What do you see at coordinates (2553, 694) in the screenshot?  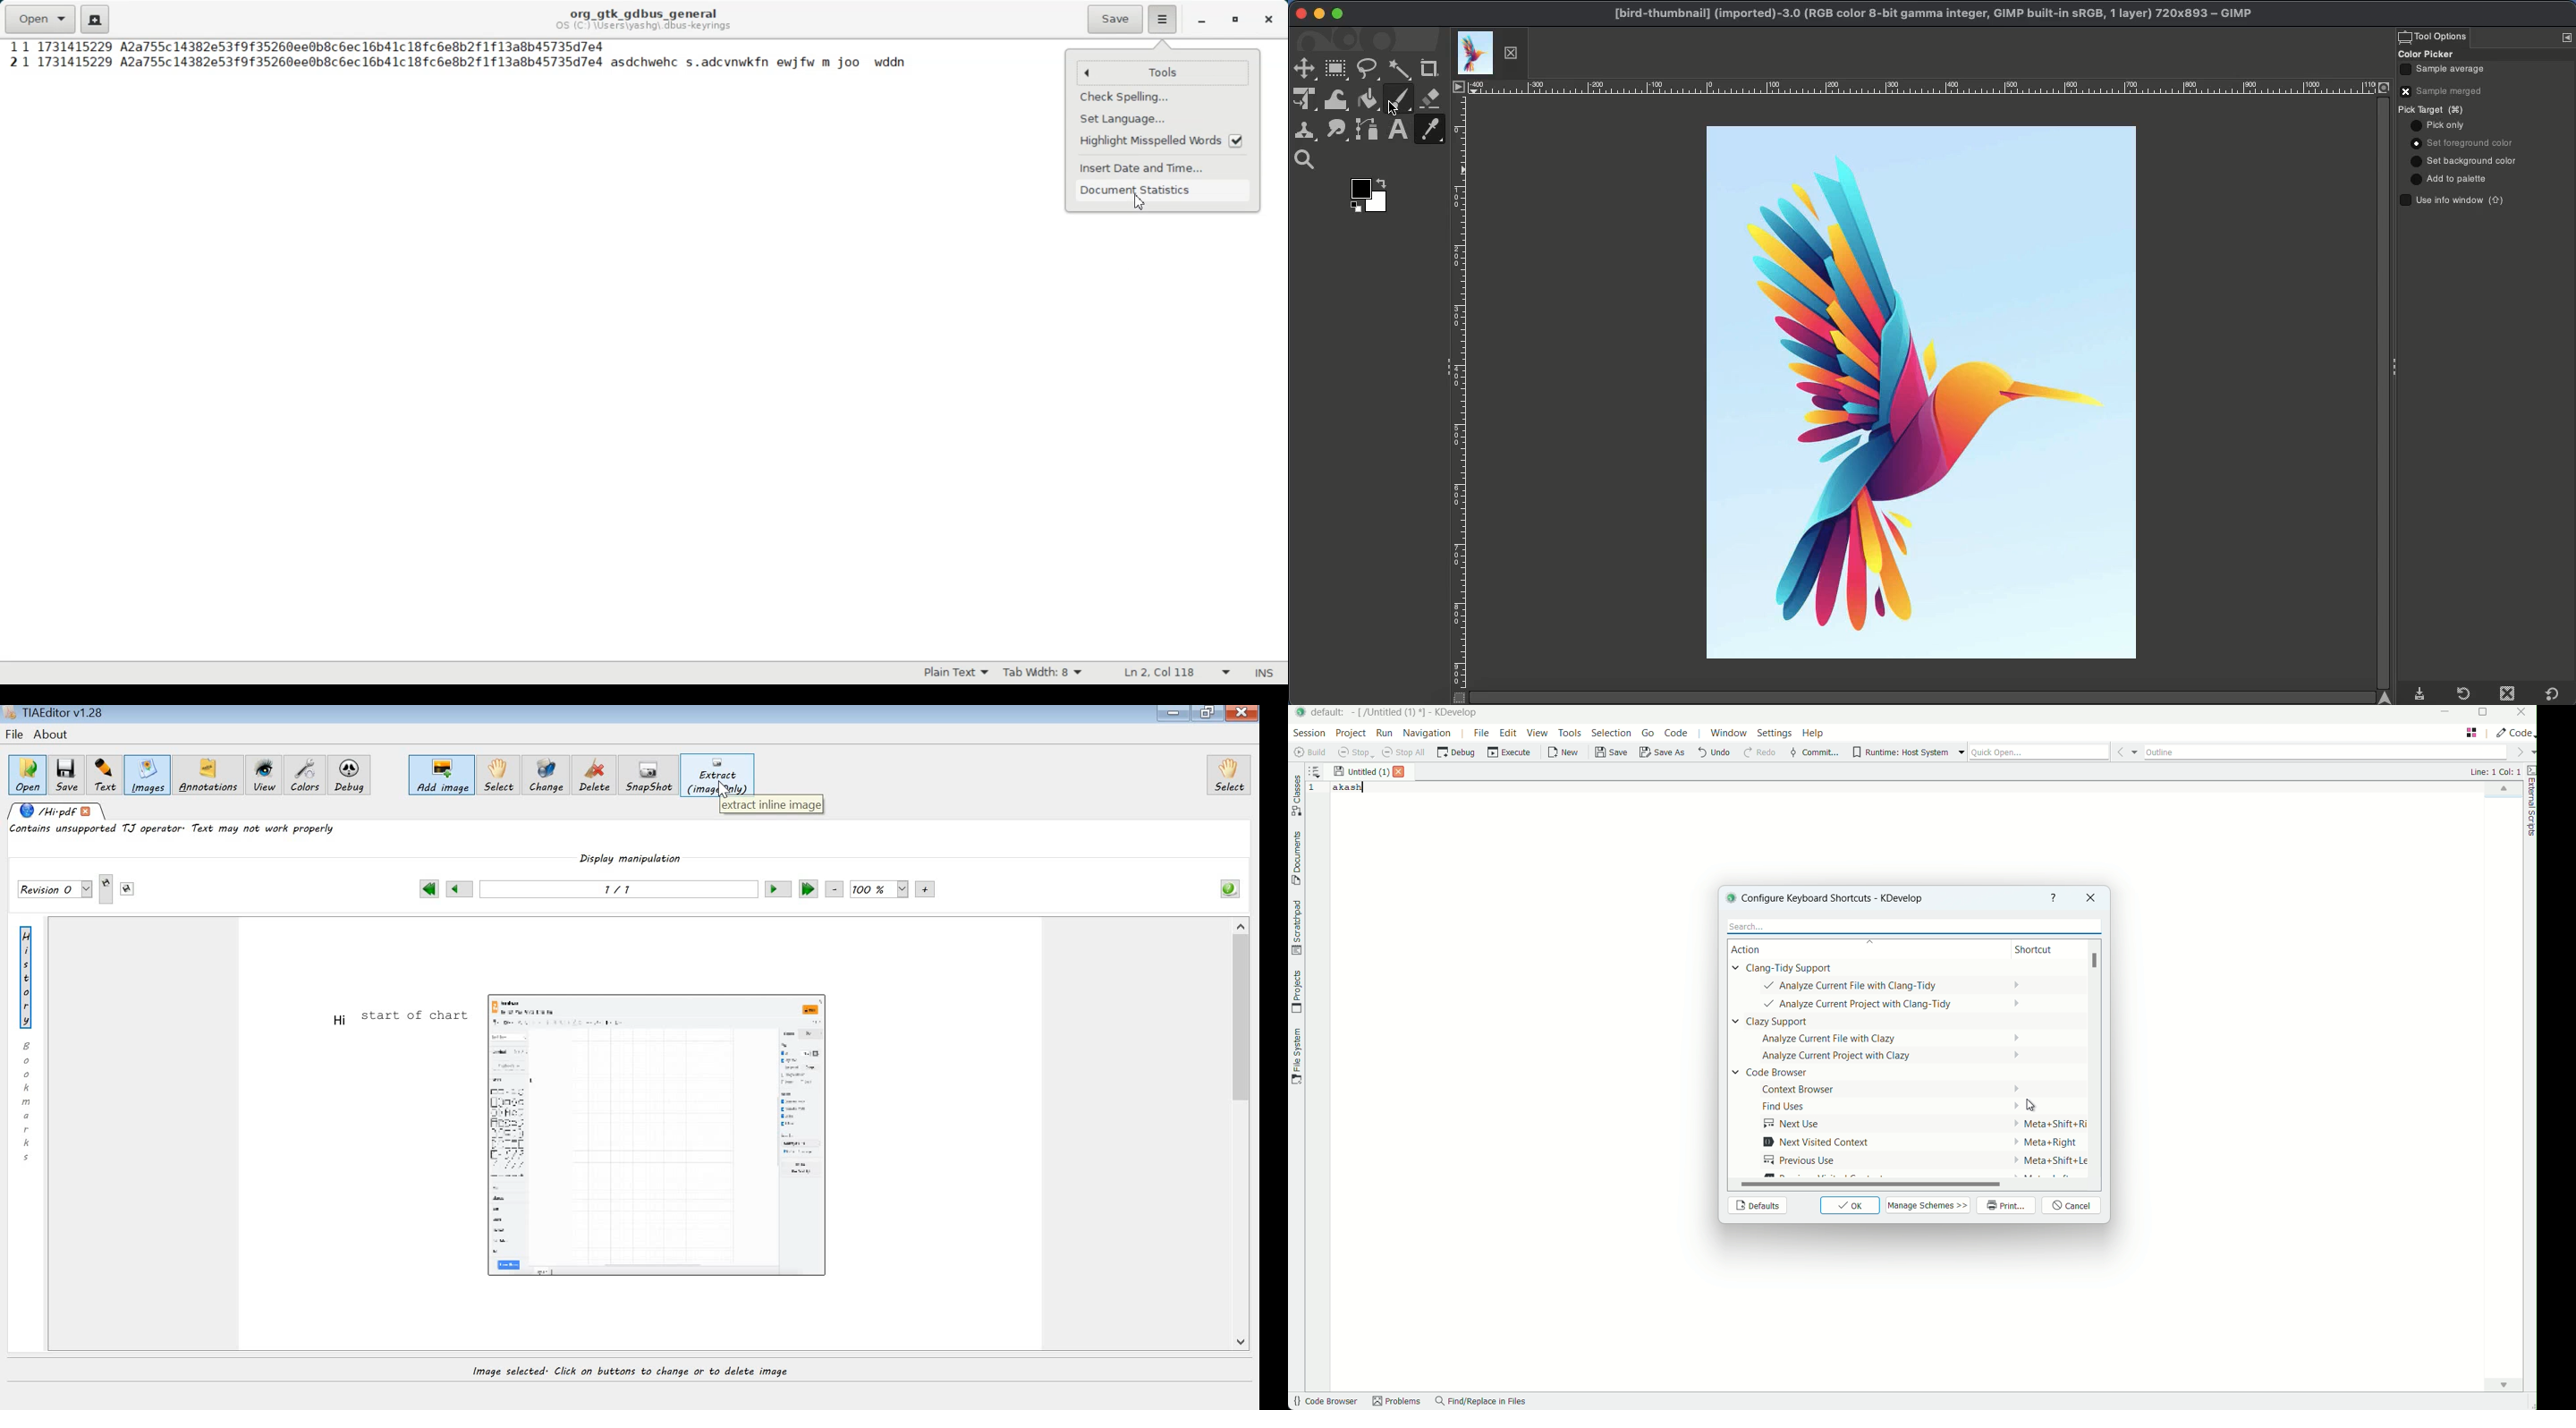 I see `Default` at bounding box center [2553, 694].